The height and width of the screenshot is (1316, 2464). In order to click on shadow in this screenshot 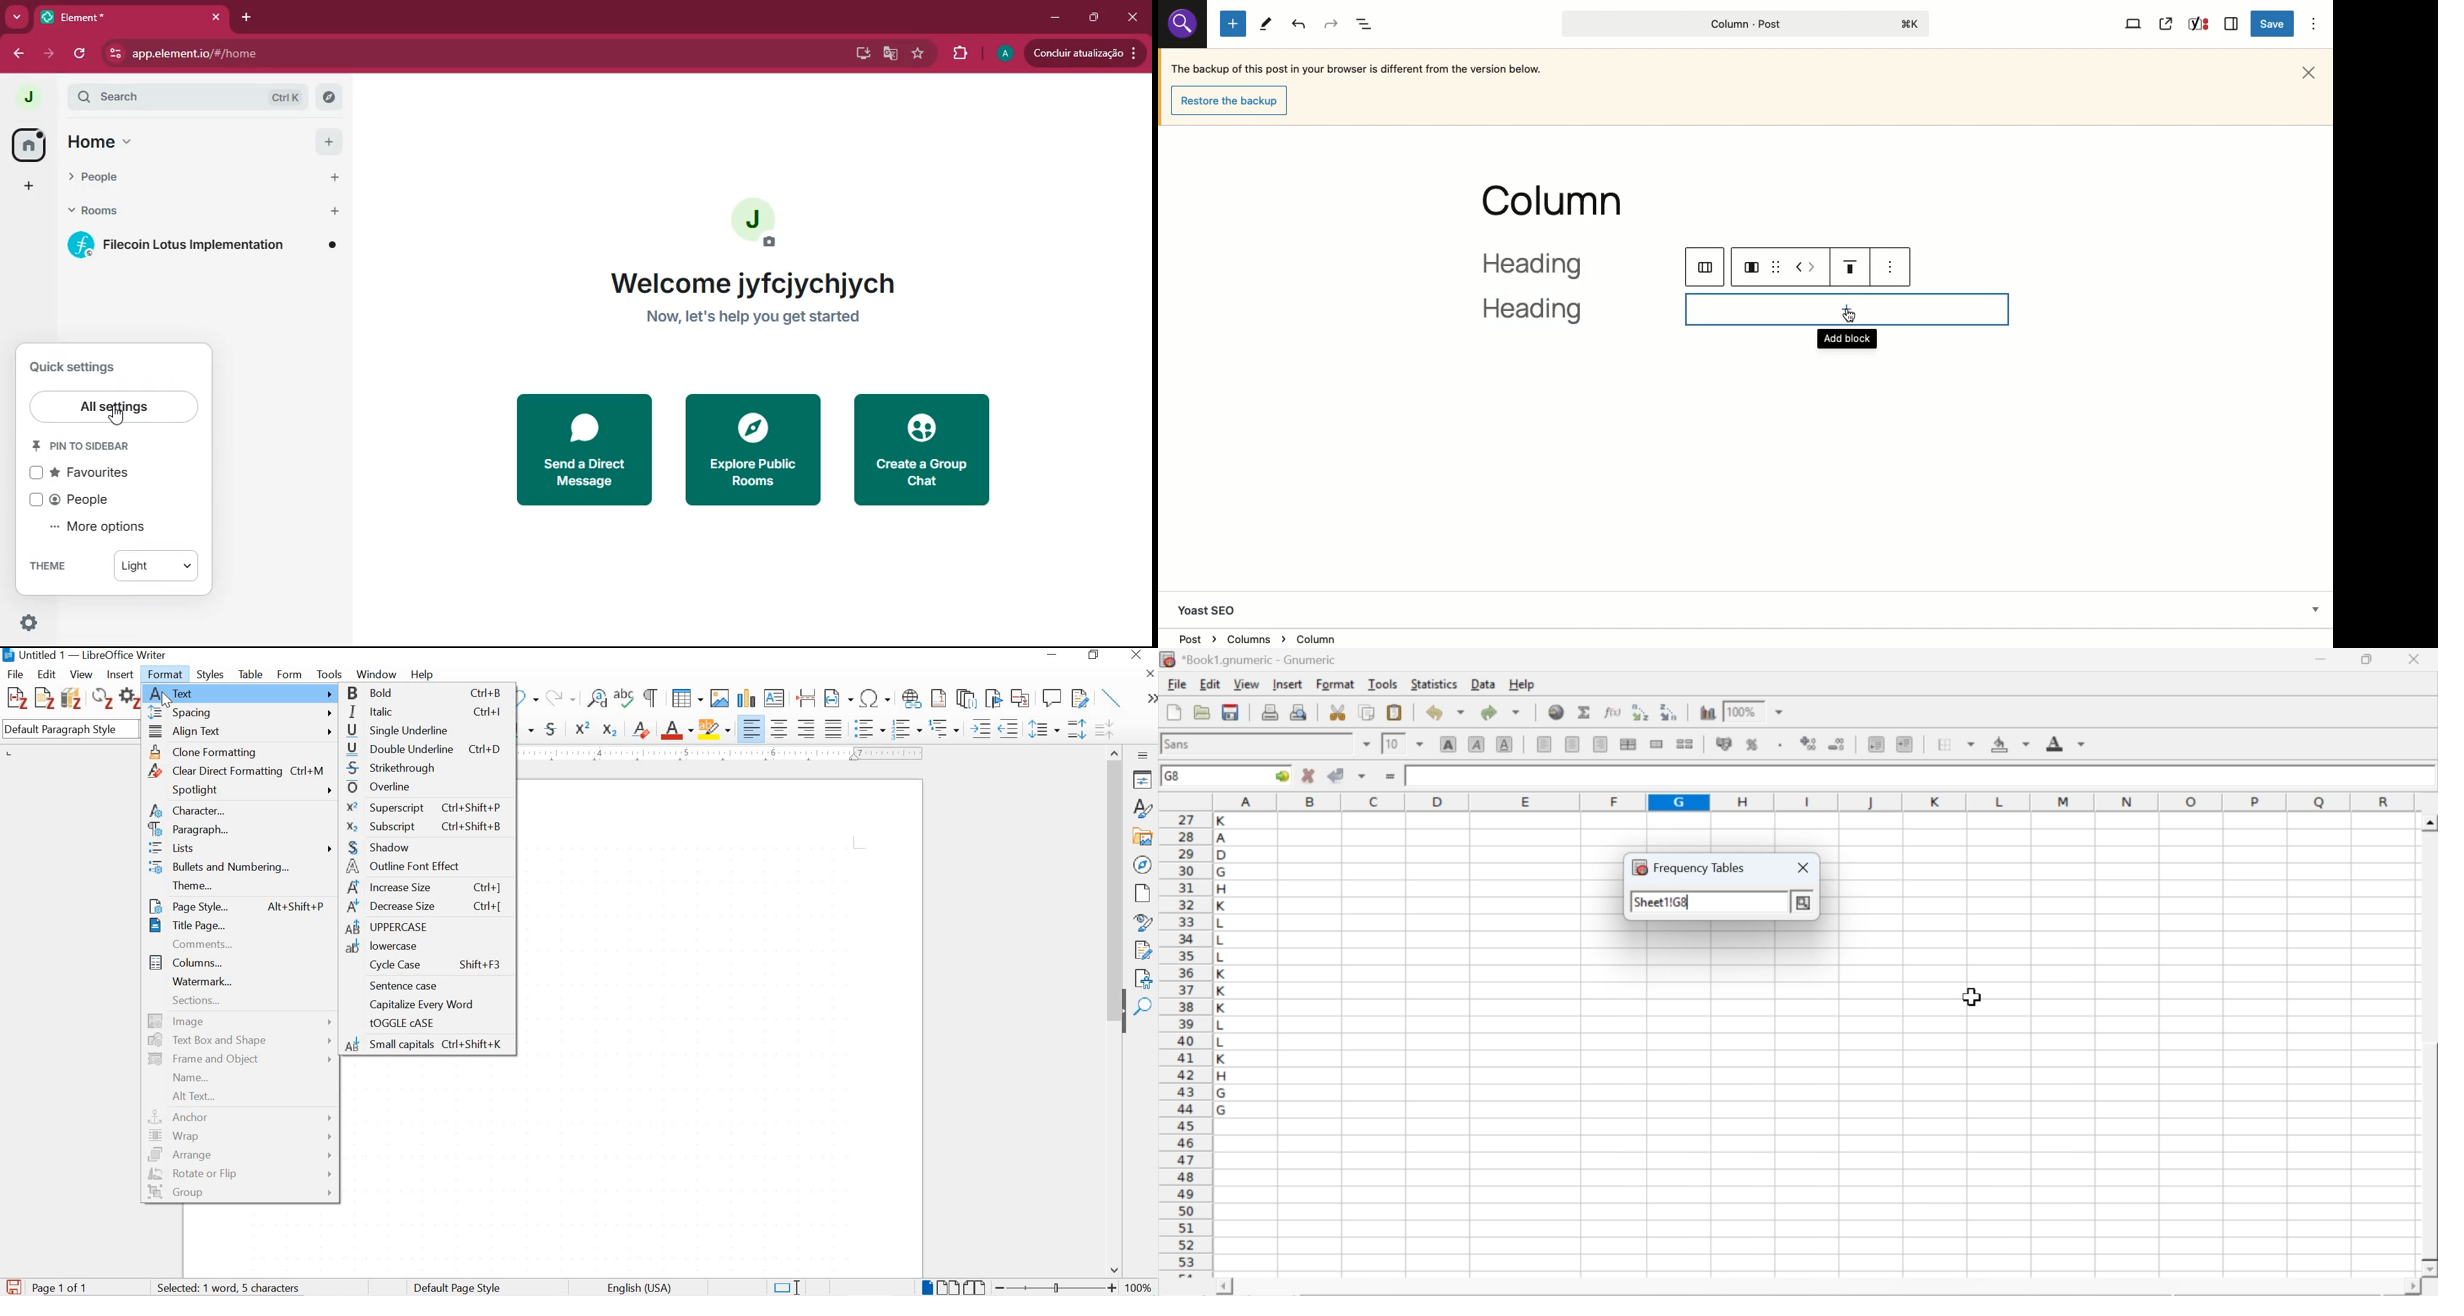, I will do `click(426, 847)`.